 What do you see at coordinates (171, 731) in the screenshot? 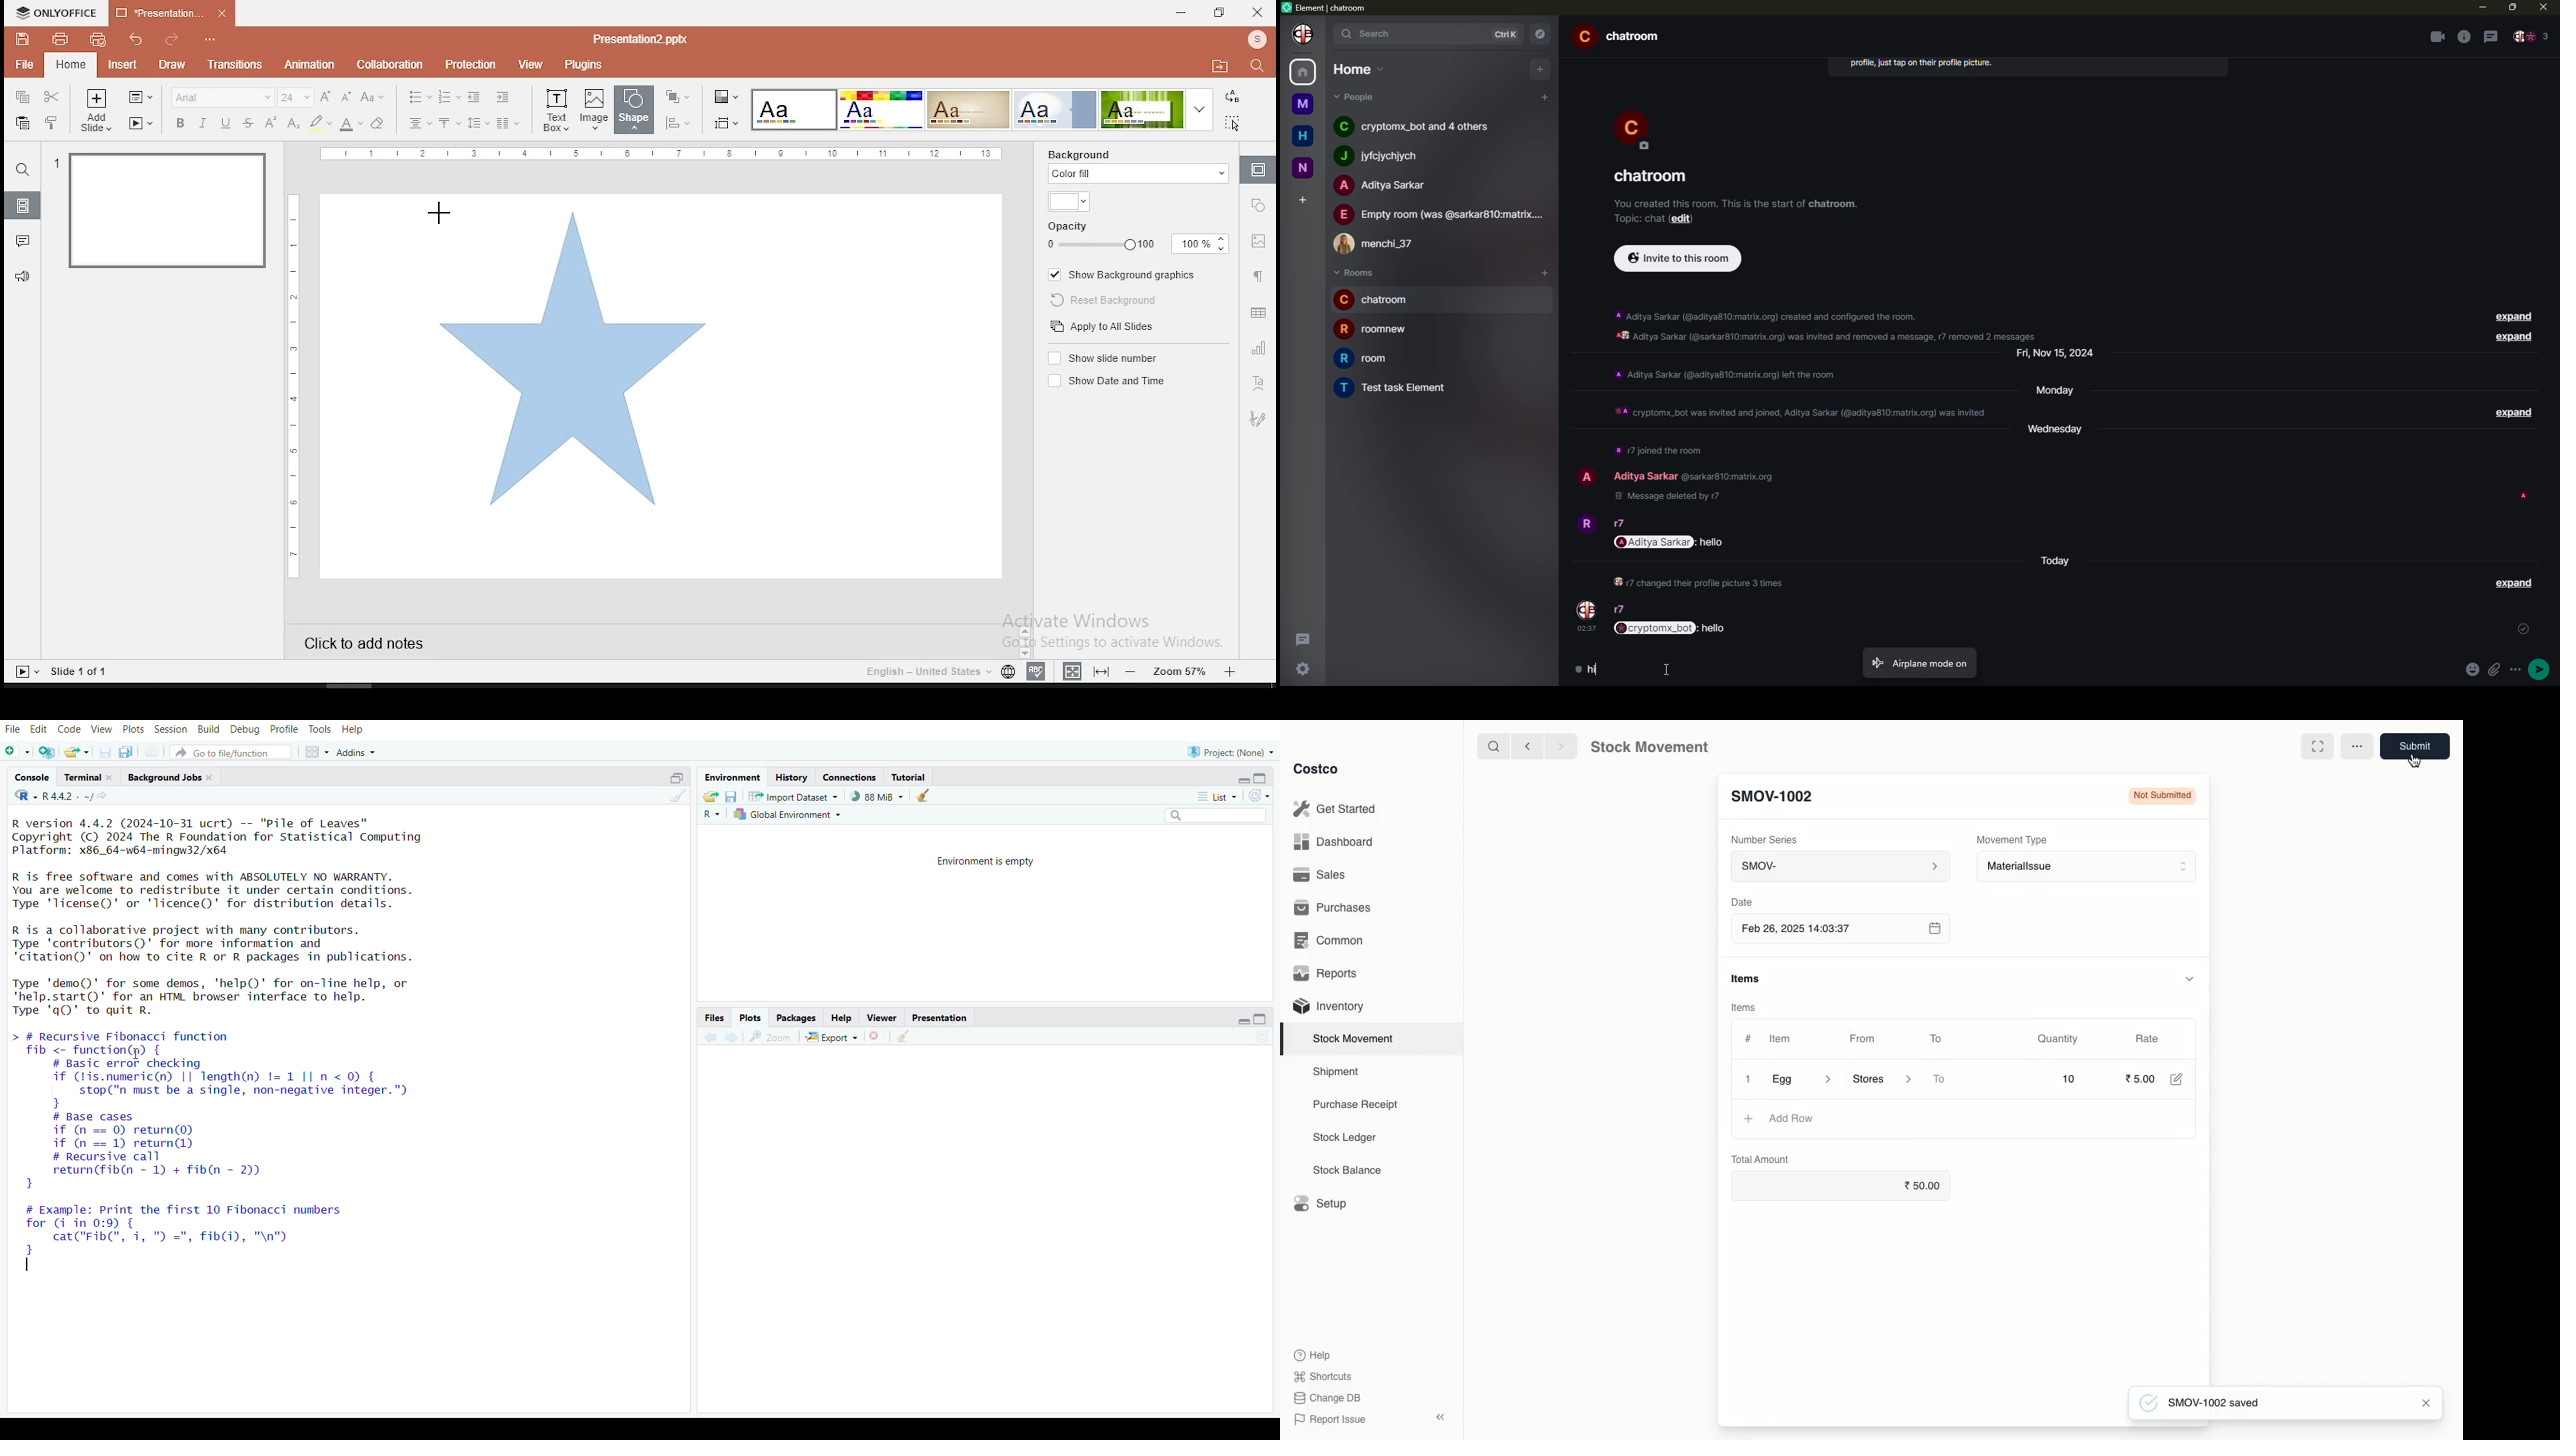
I see `session` at bounding box center [171, 731].